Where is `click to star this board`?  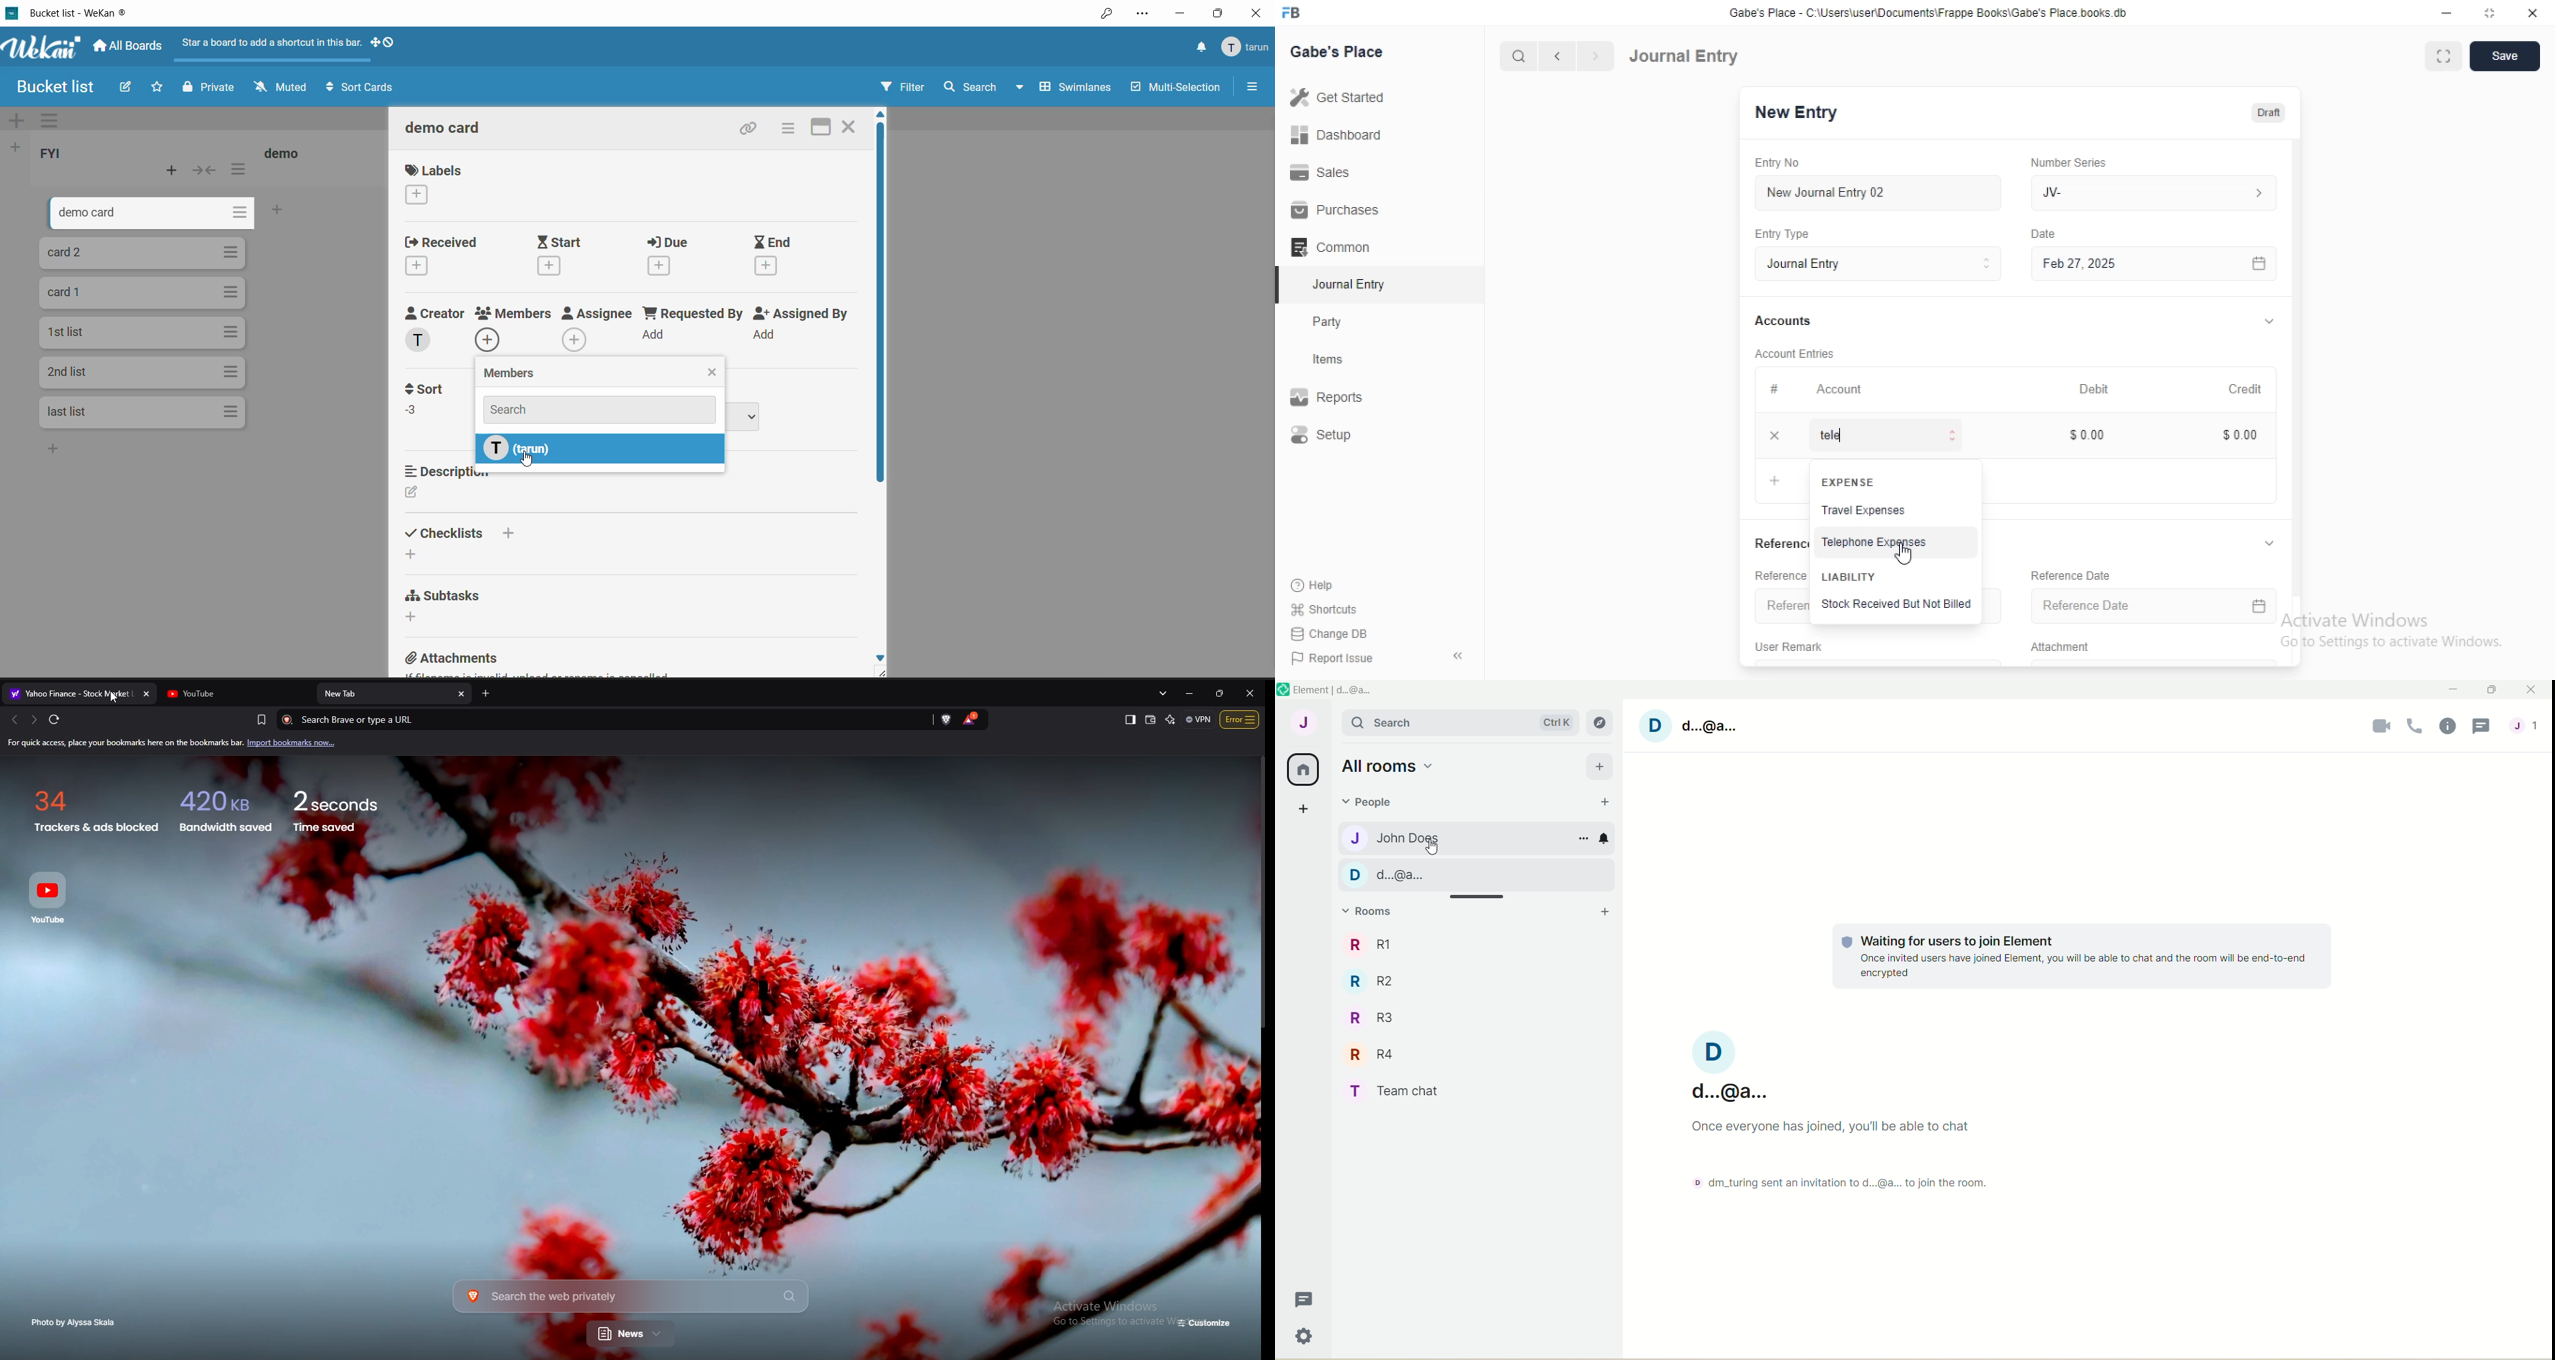
click to star this board is located at coordinates (157, 86).